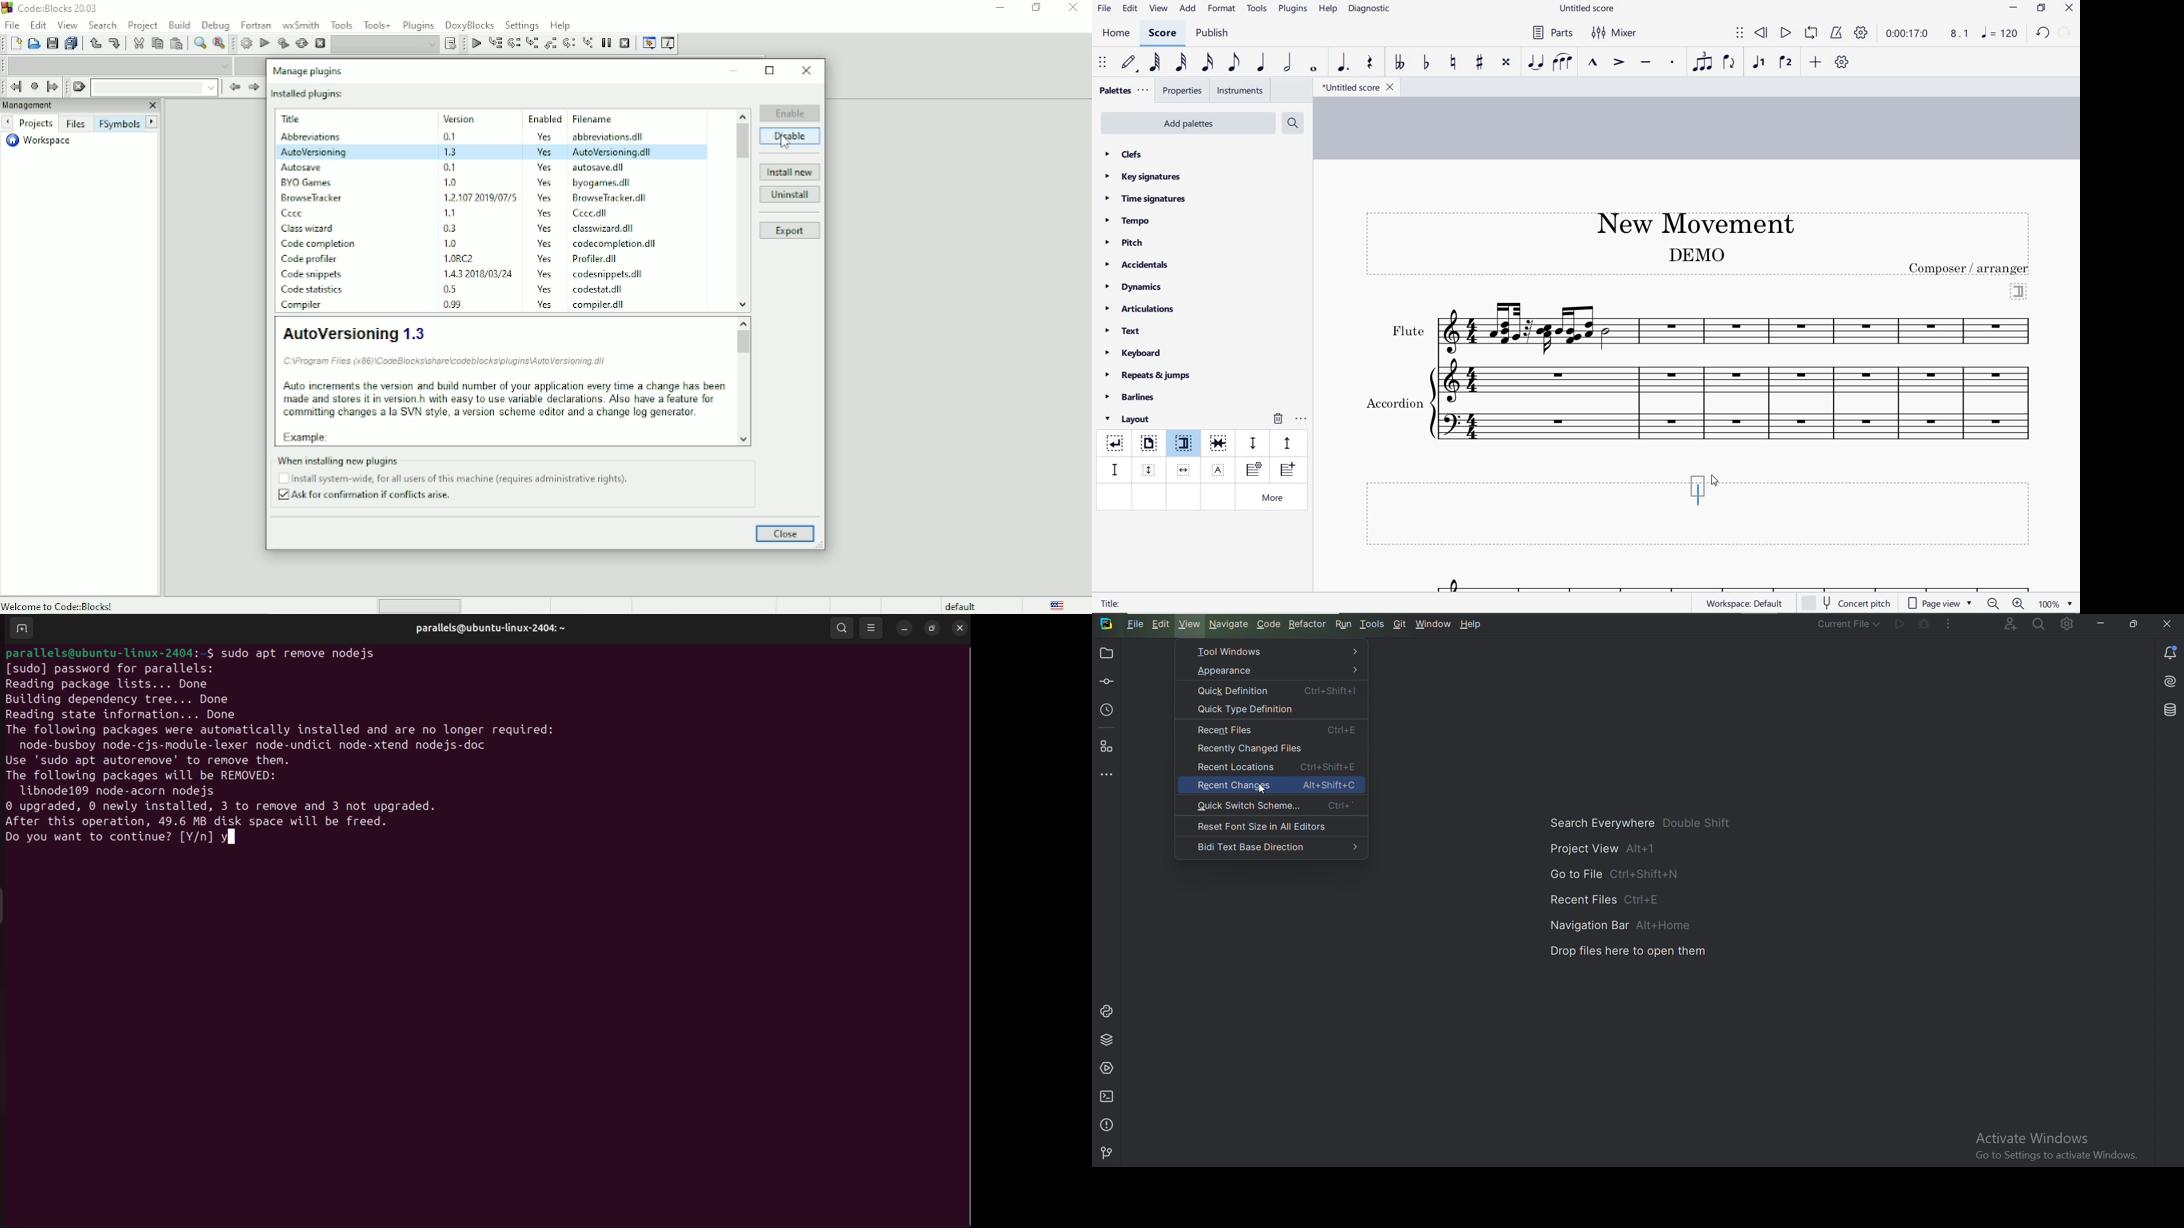 The width and height of the screenshot is (2184, 1232). I want to click on Copy, so click(157, 43).